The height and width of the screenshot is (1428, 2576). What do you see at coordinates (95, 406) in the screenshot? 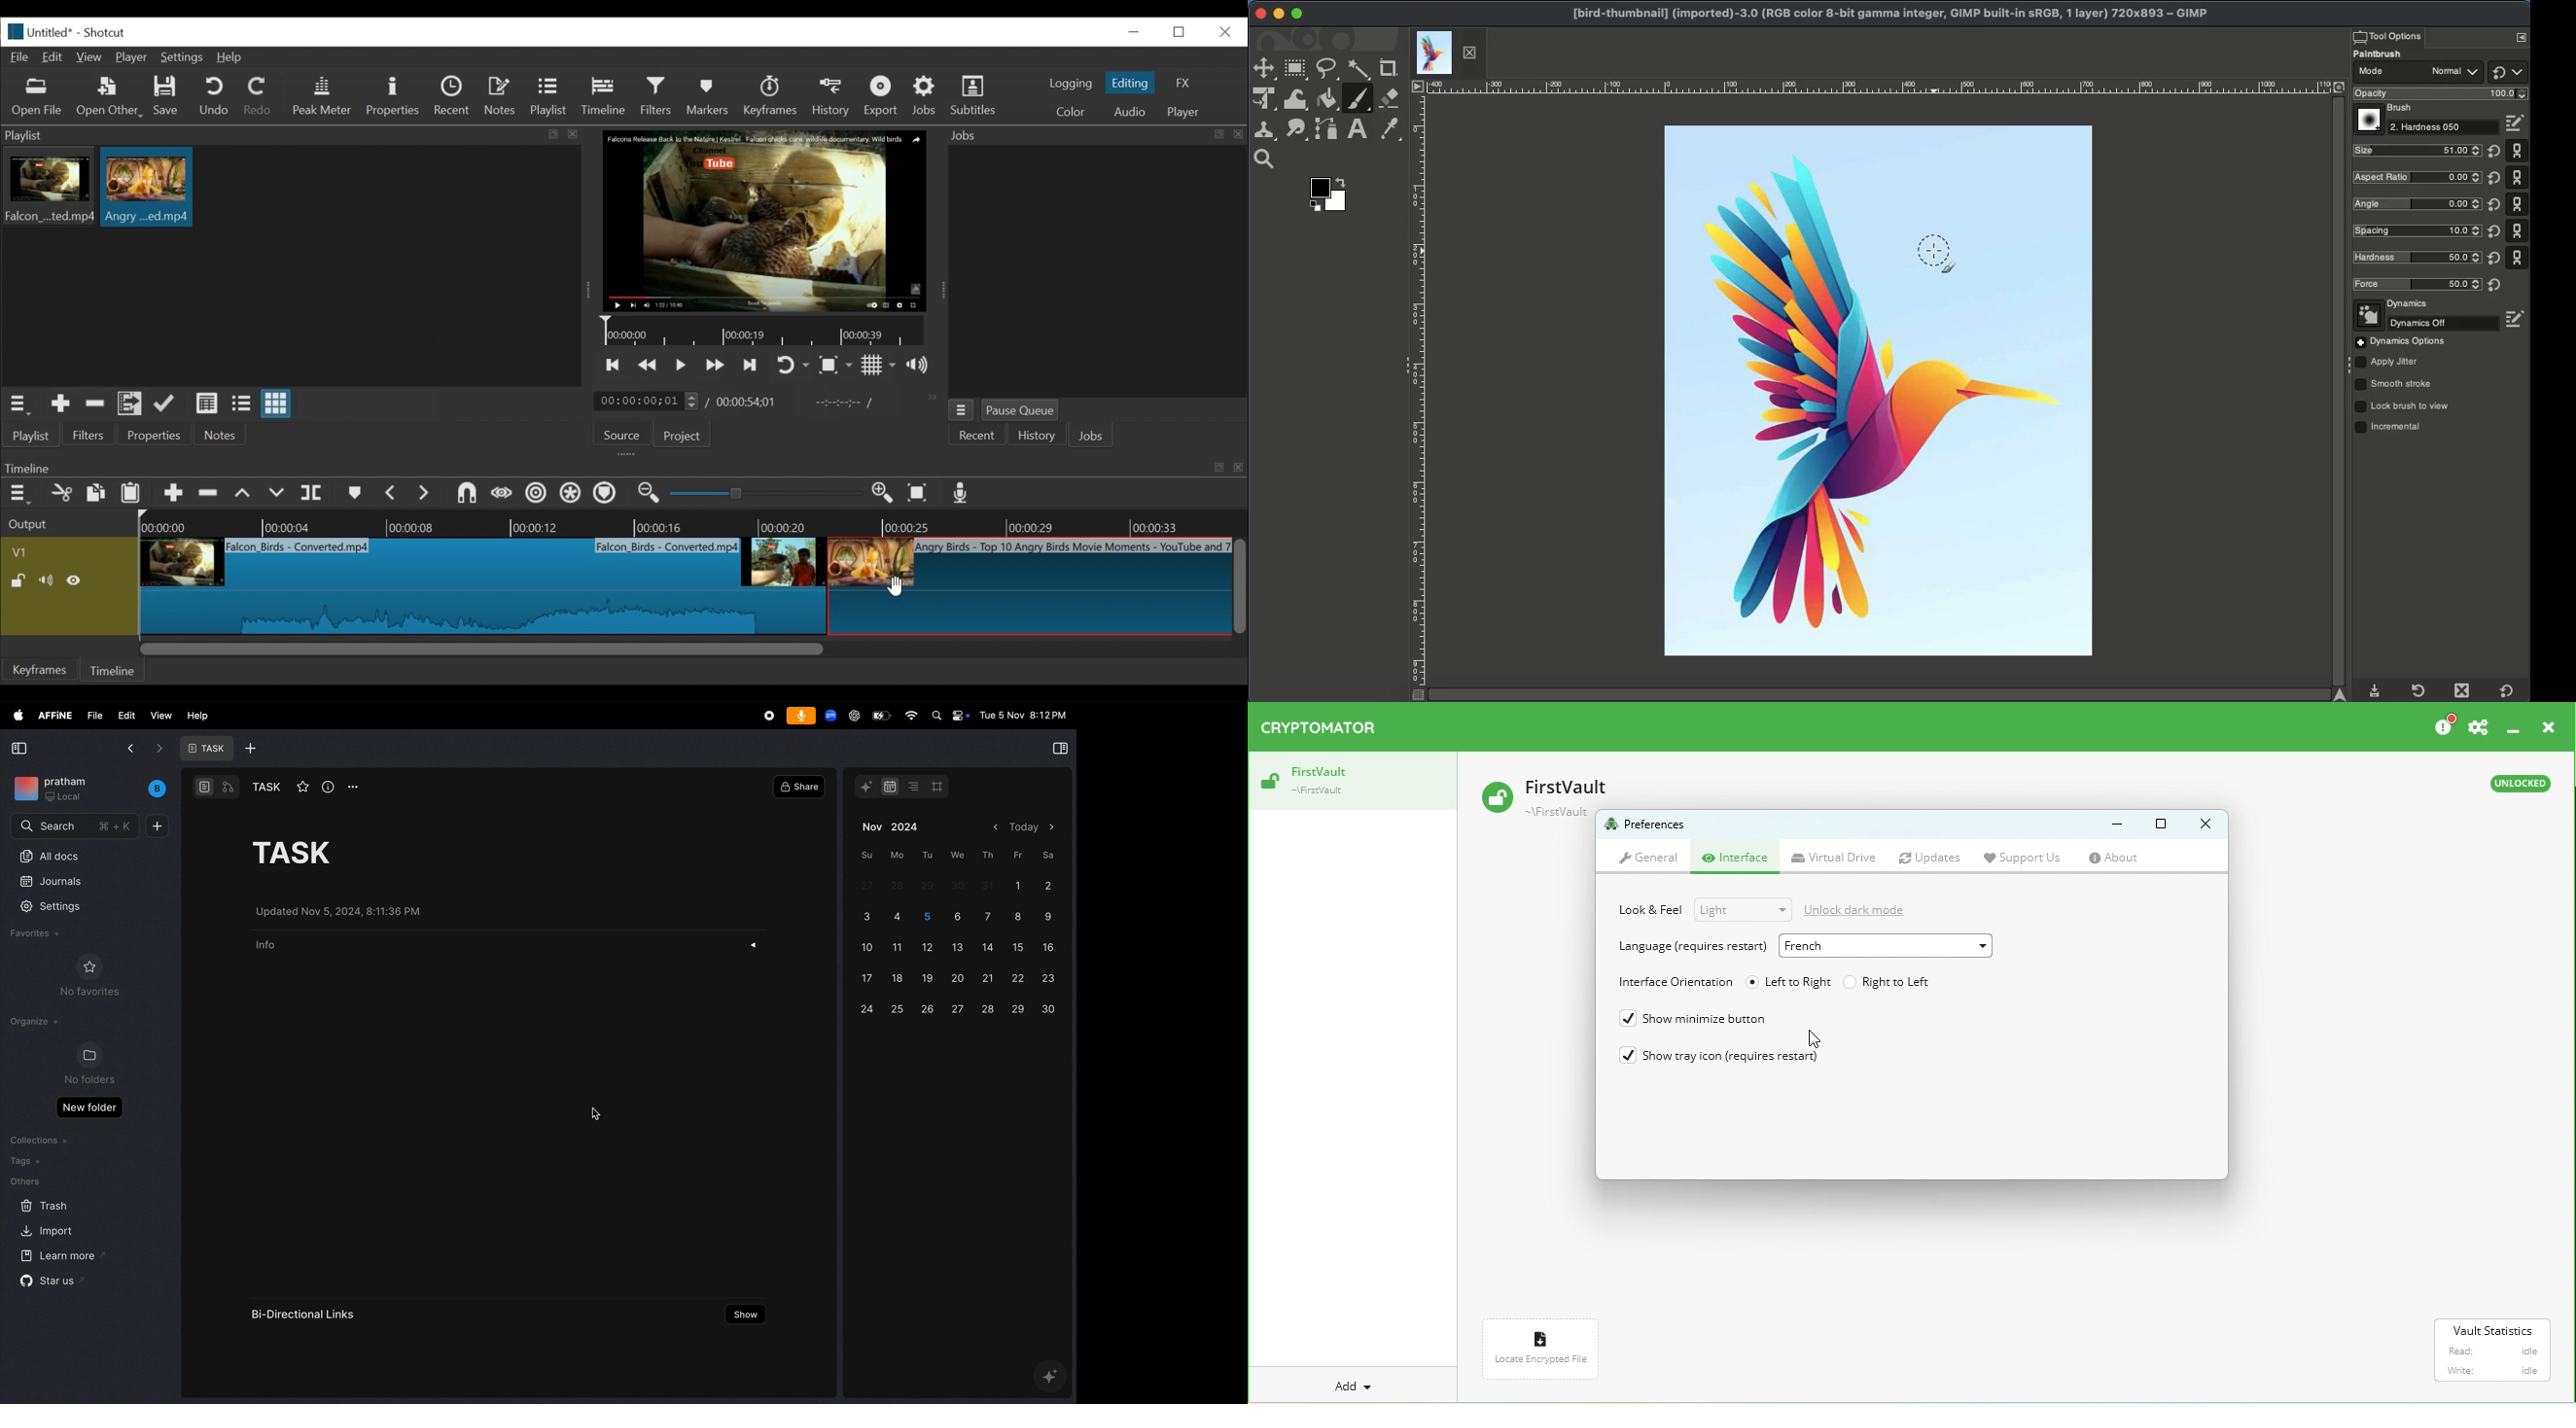
I see `Remove cut` at bounding box center [95, 406].